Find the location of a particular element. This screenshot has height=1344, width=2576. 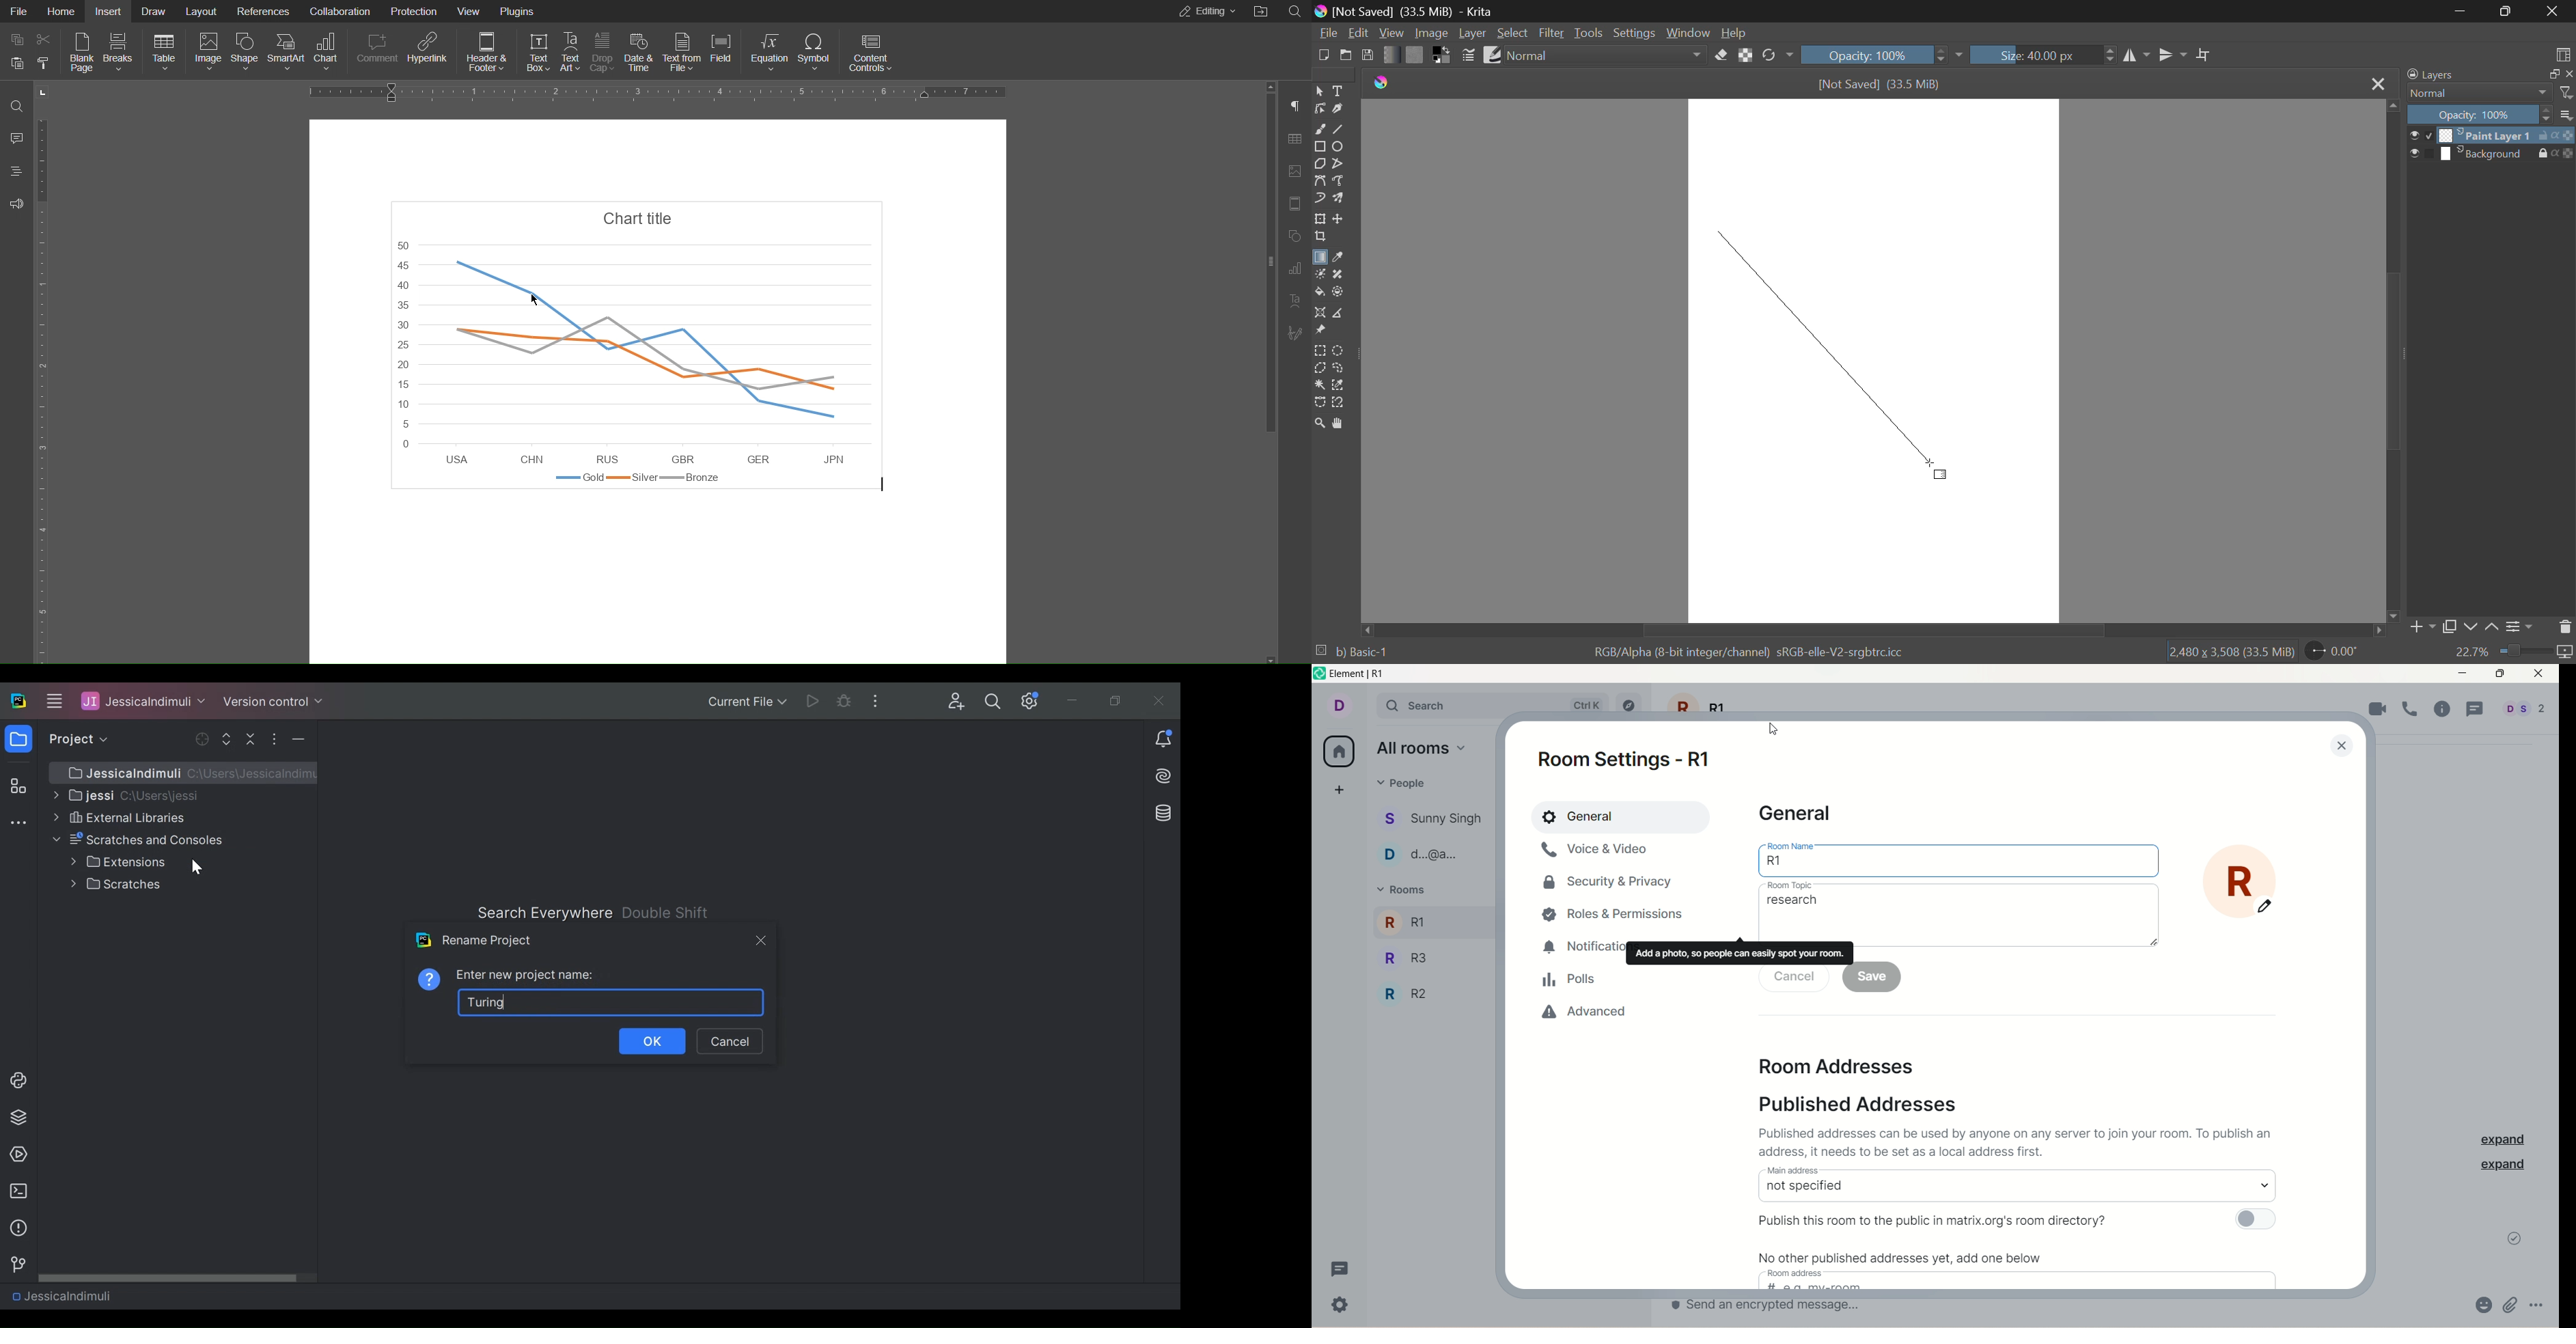

Size: 40.00 px is located at coordinates (2044, 53).